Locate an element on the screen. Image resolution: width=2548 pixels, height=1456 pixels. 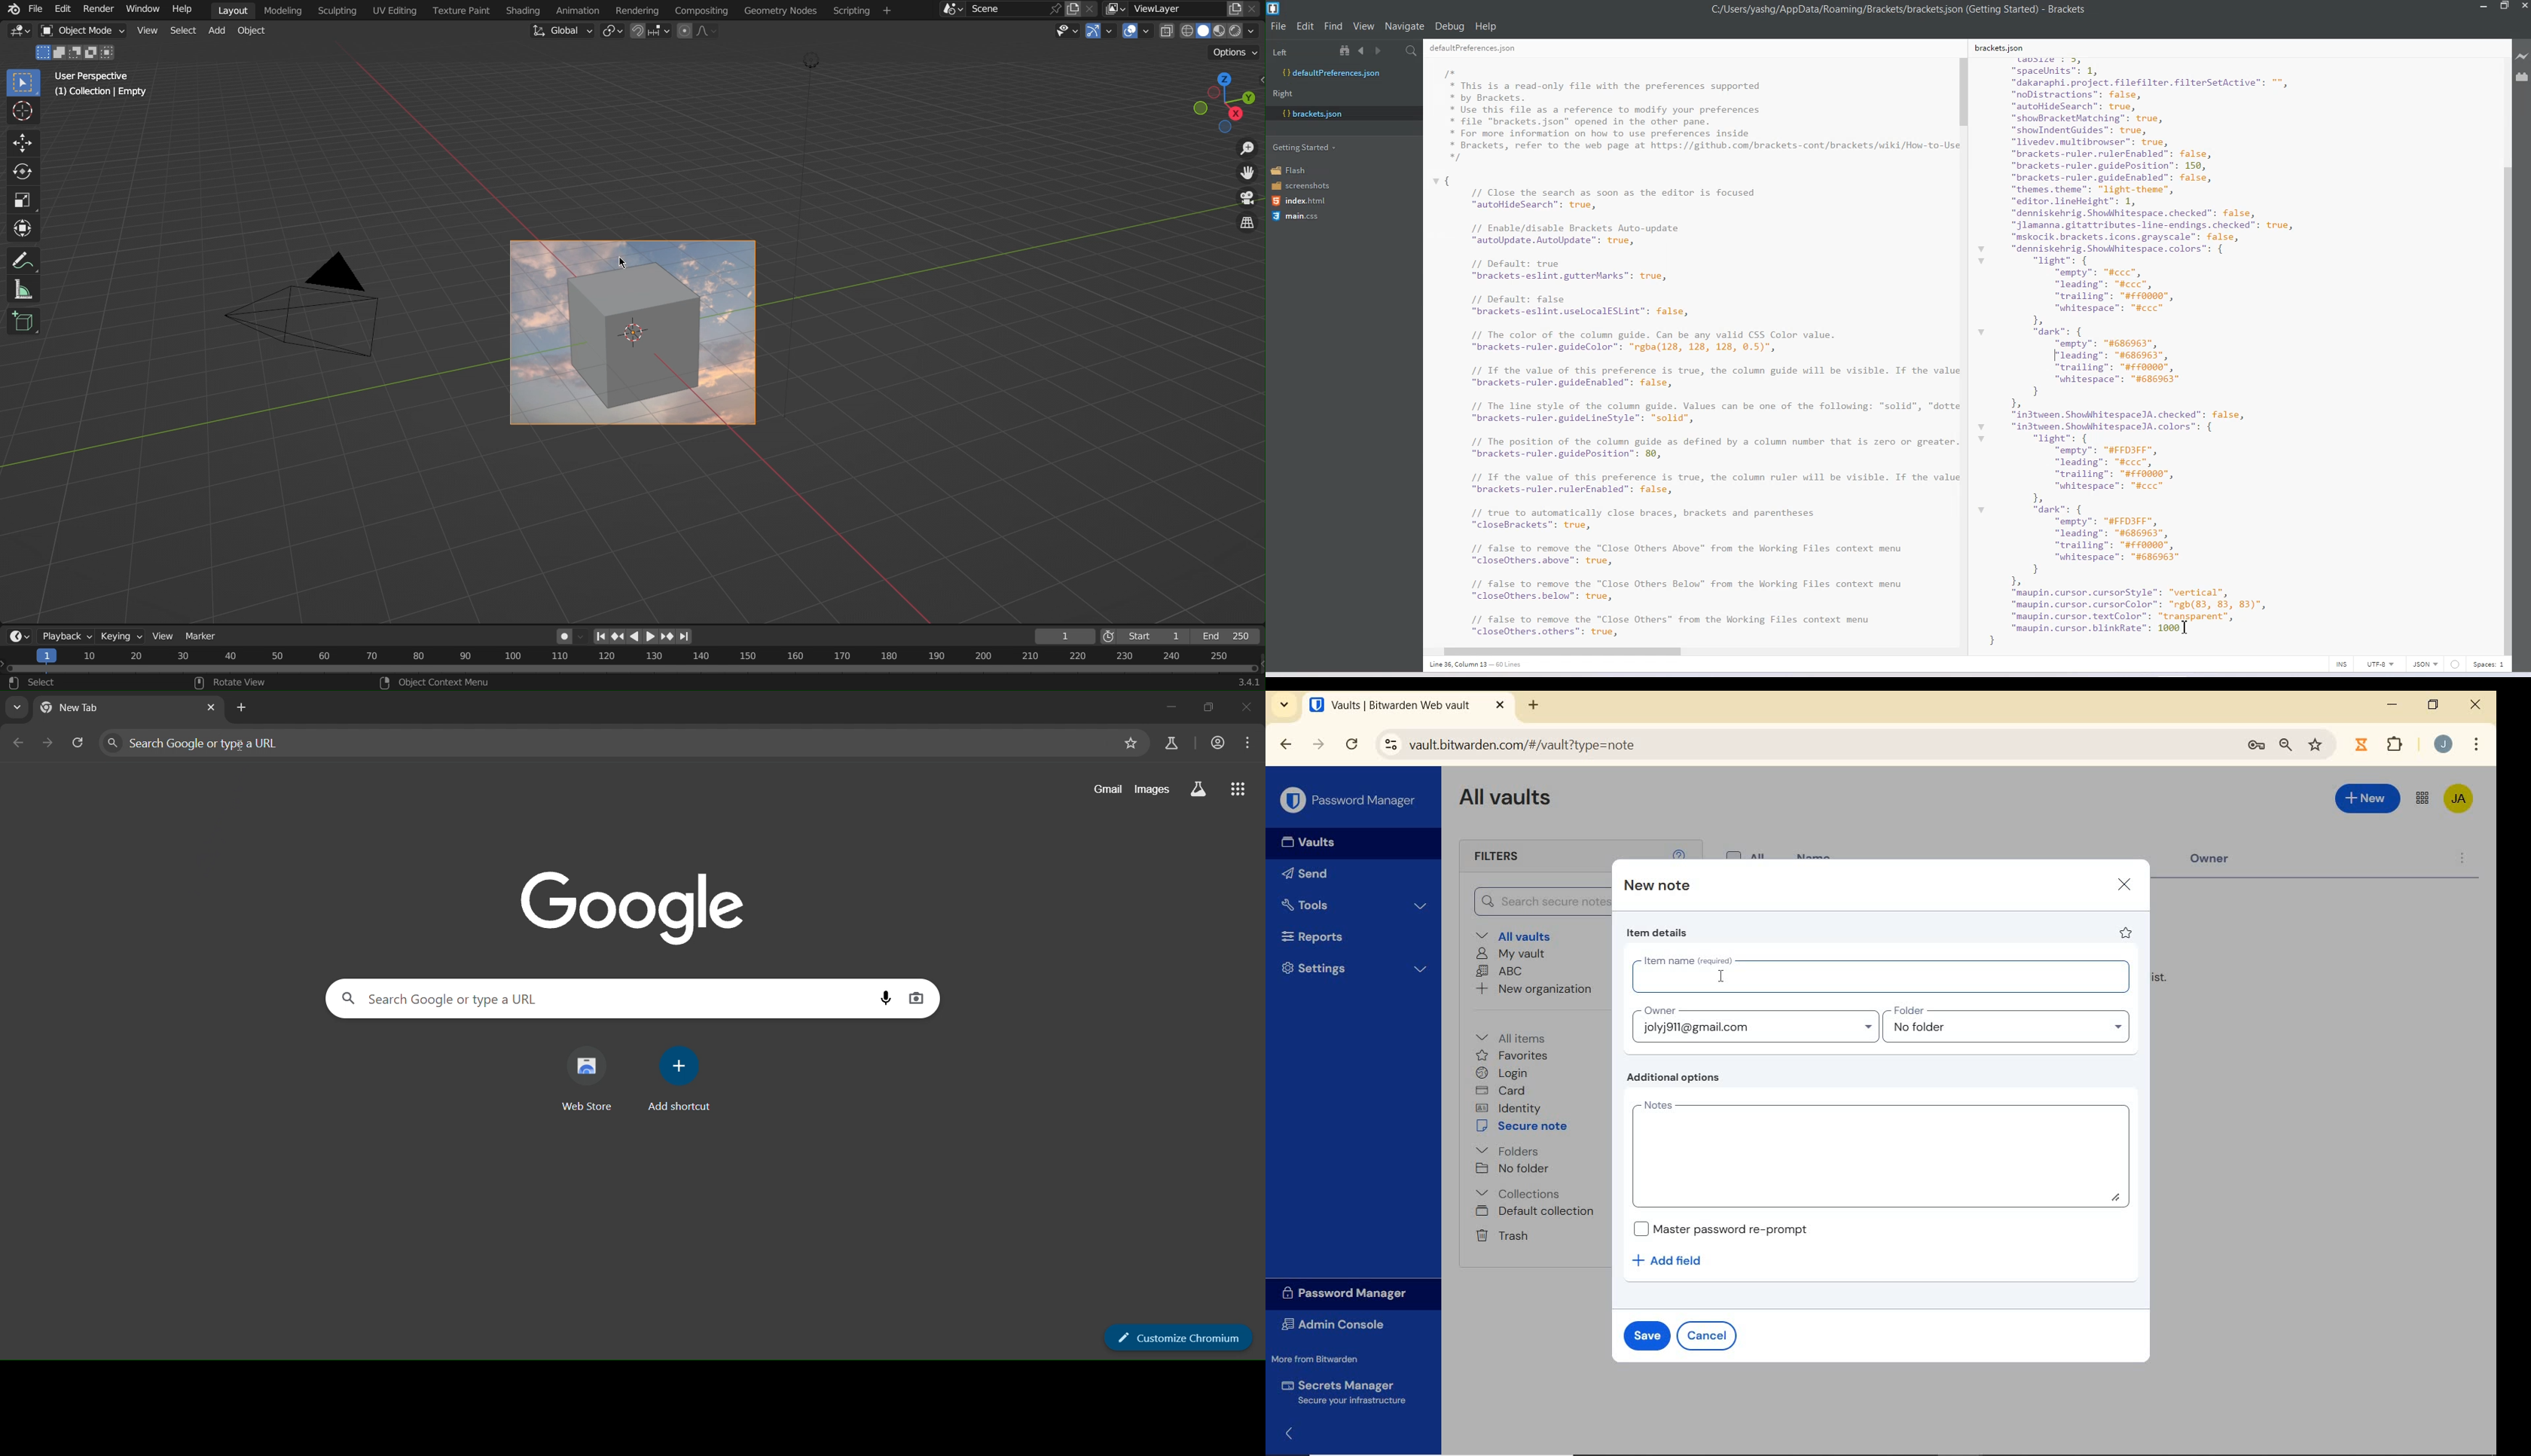
(1) Collection | Cube is located at coordinates (100, 93).